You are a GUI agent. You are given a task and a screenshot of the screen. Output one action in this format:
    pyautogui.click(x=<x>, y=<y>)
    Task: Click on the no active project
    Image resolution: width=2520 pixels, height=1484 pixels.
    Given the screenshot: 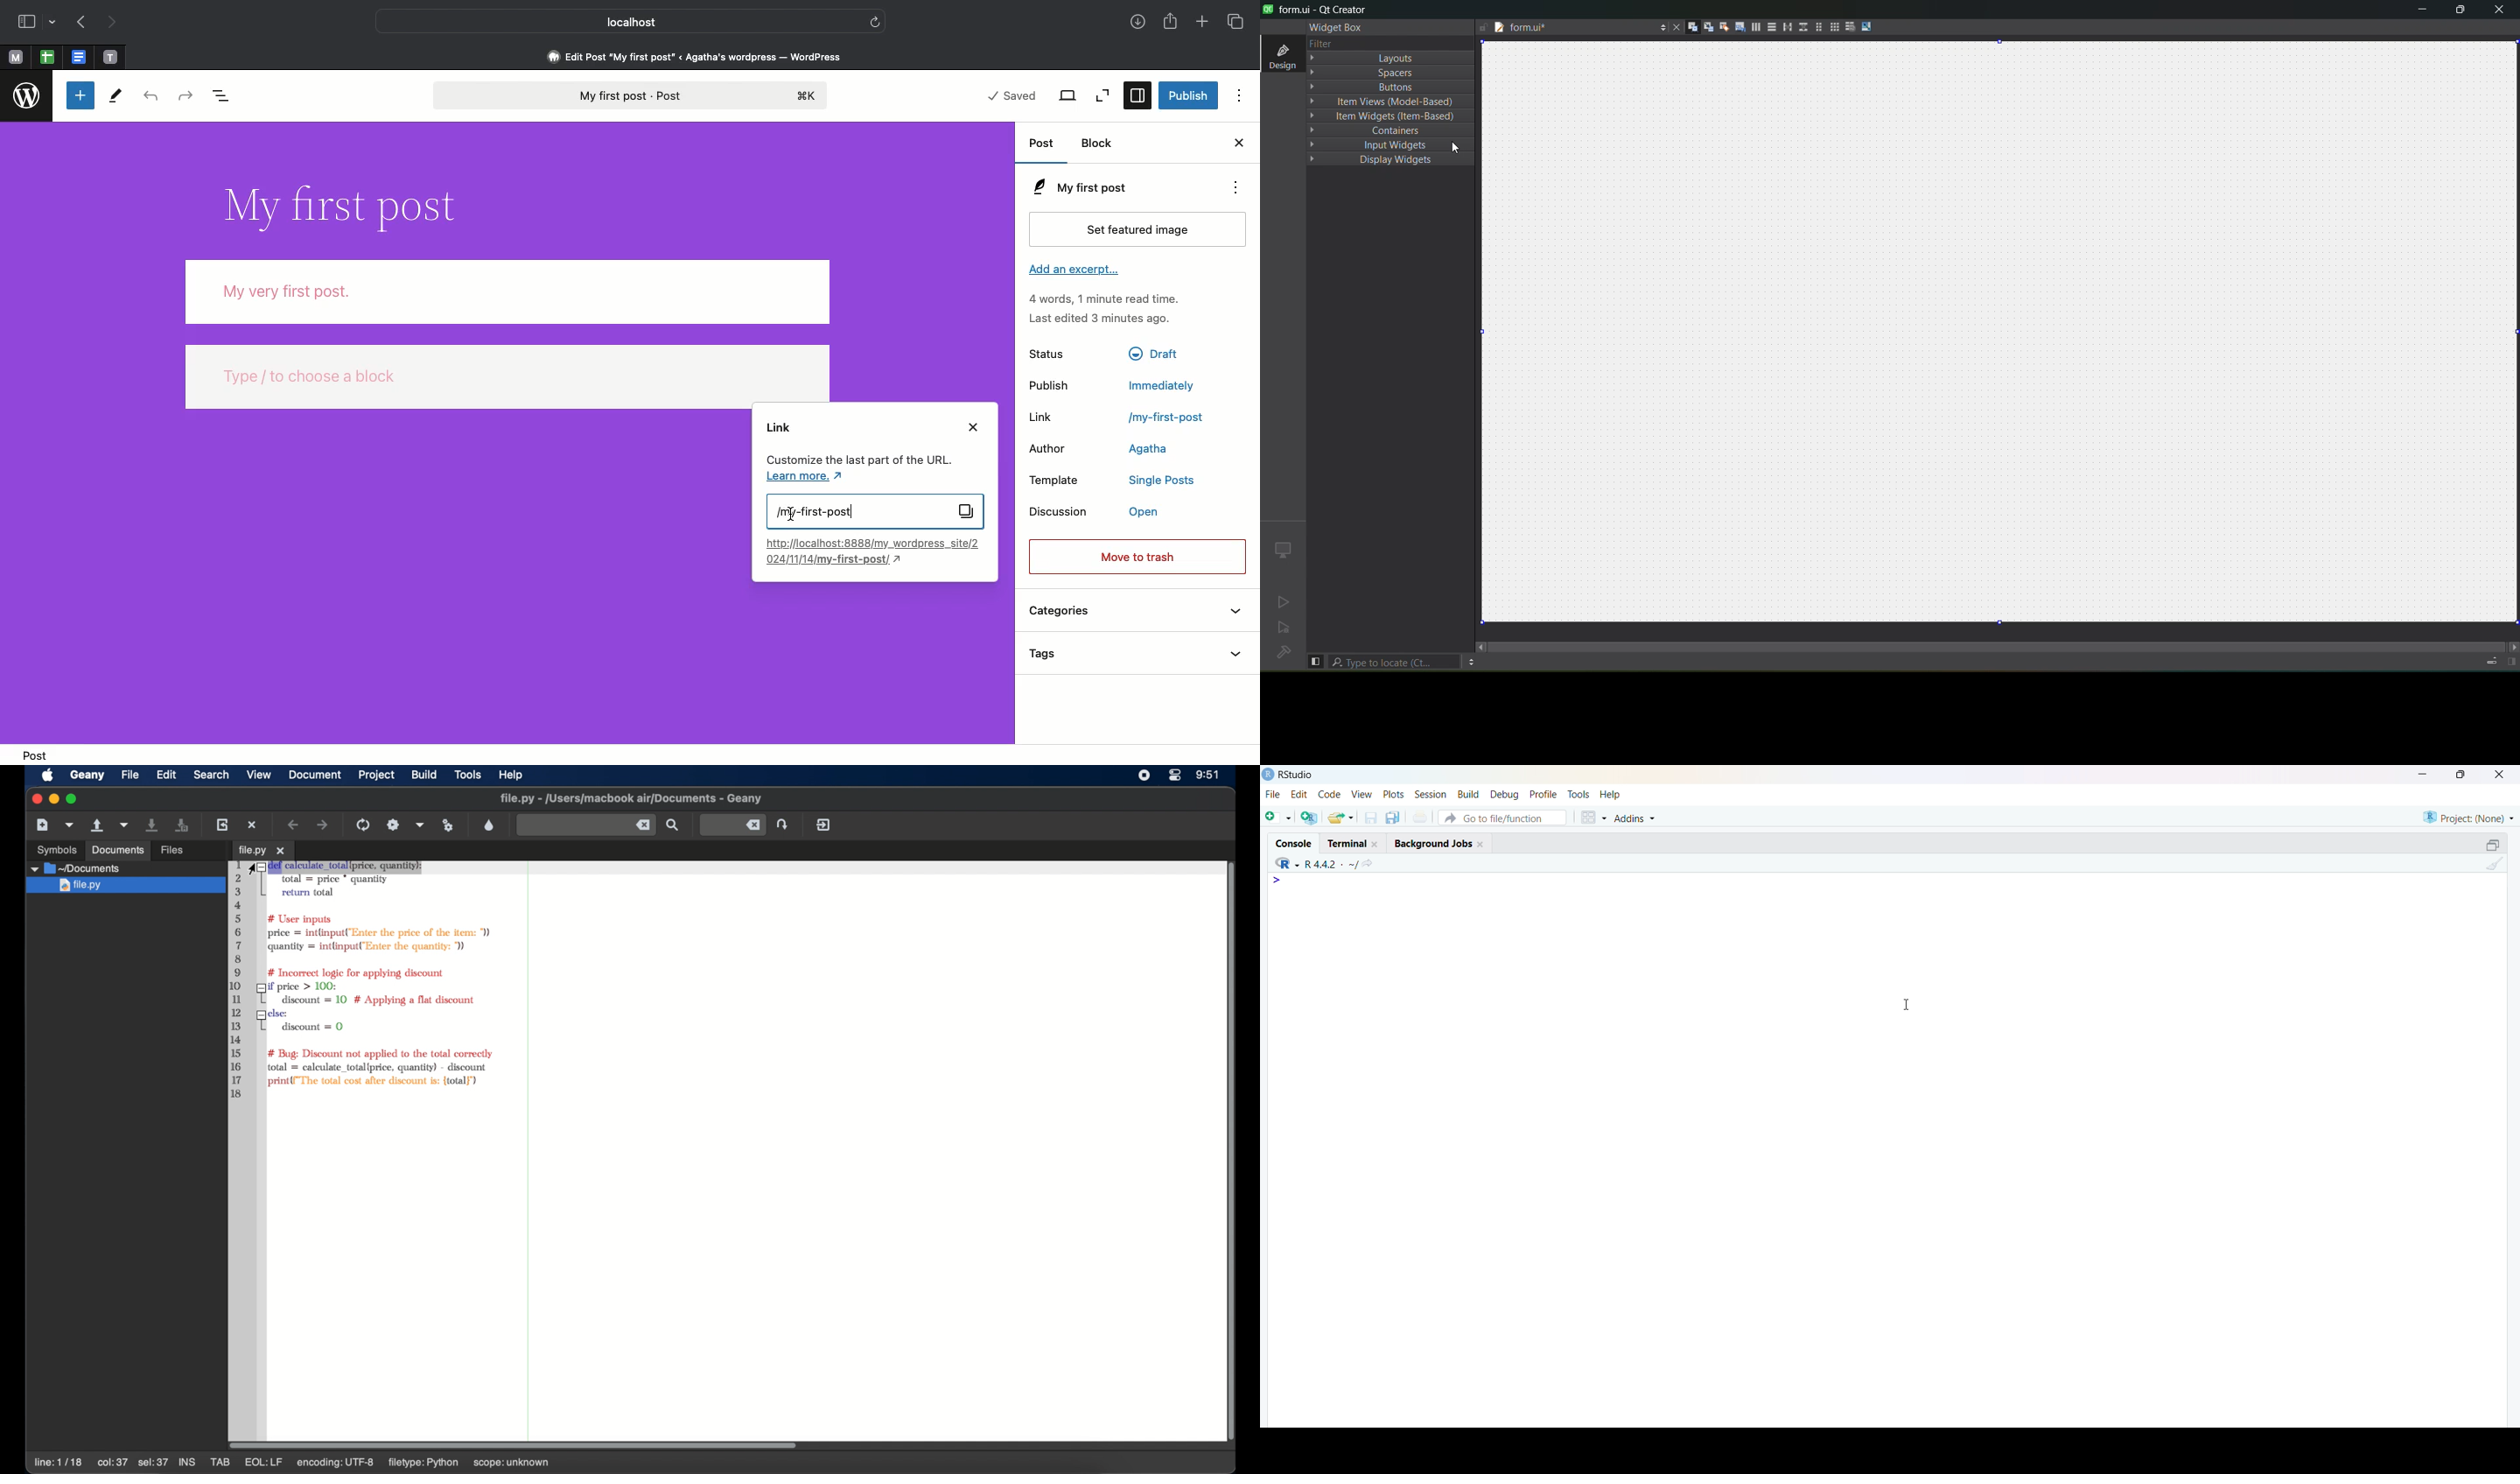 What is the action you would take?
    pyautogui.click(x=1283, y=626)
    